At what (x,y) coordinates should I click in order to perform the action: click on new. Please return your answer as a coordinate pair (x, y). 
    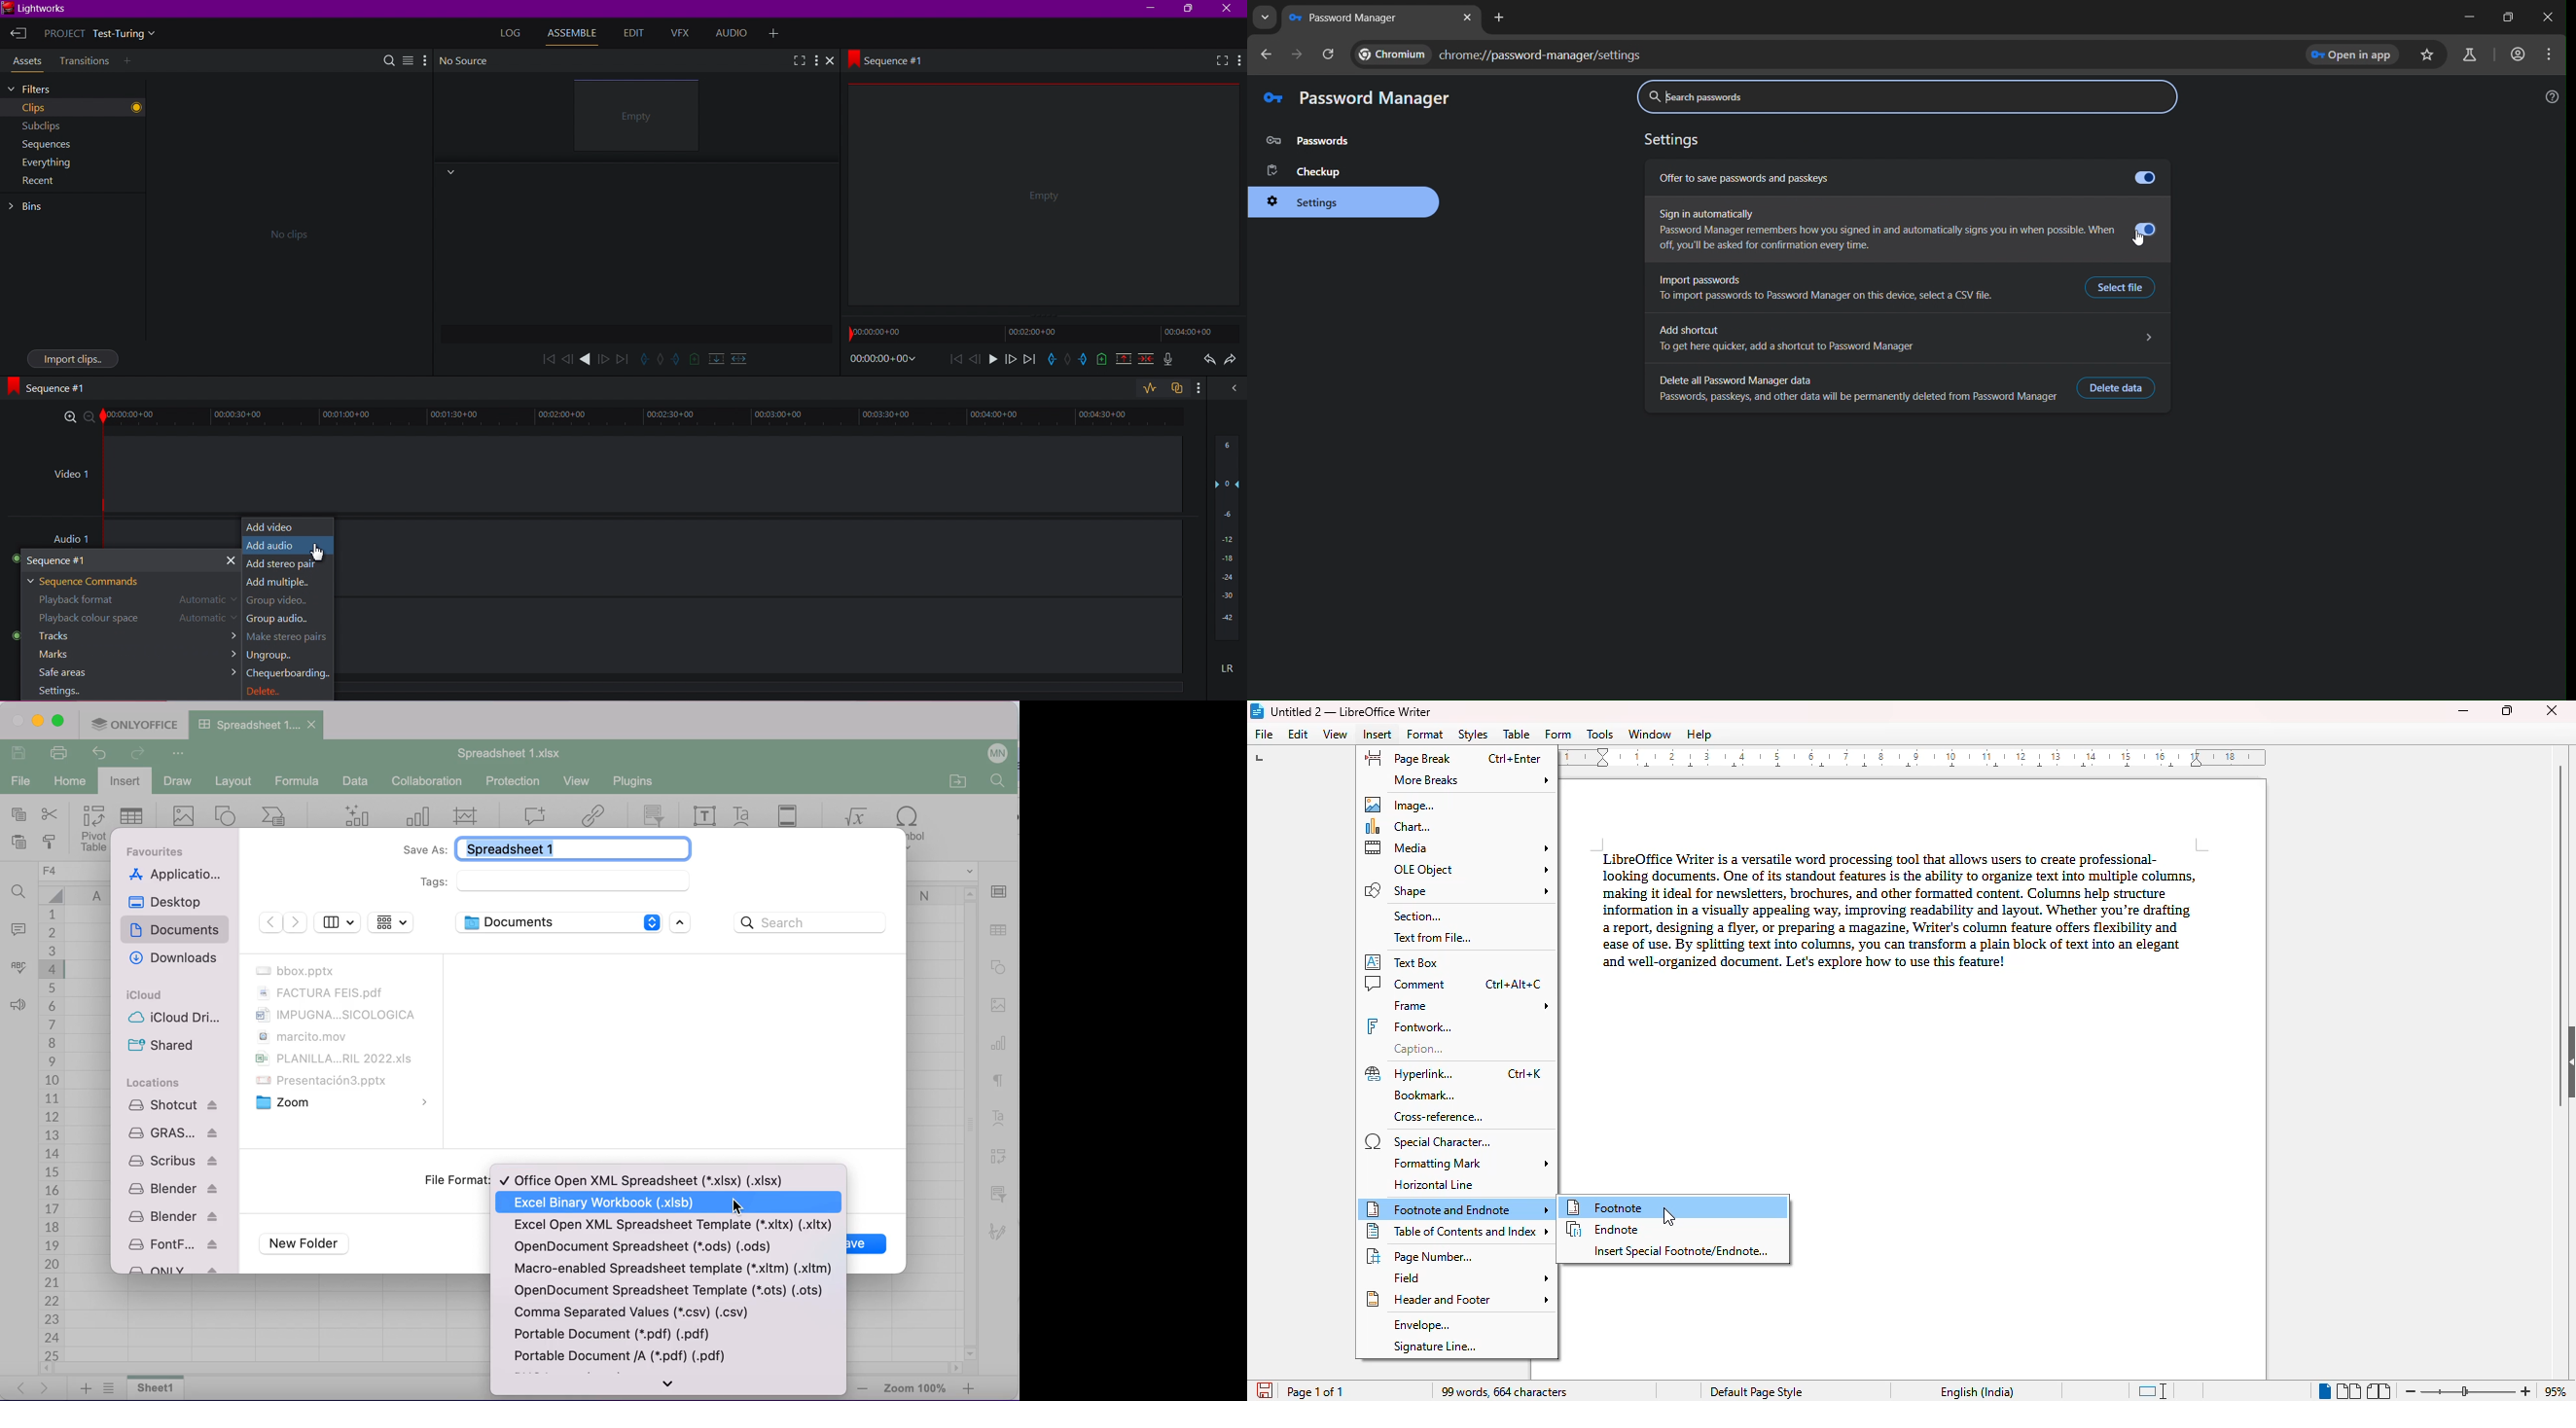
    Looking at the image, I should click on (1101, 361).